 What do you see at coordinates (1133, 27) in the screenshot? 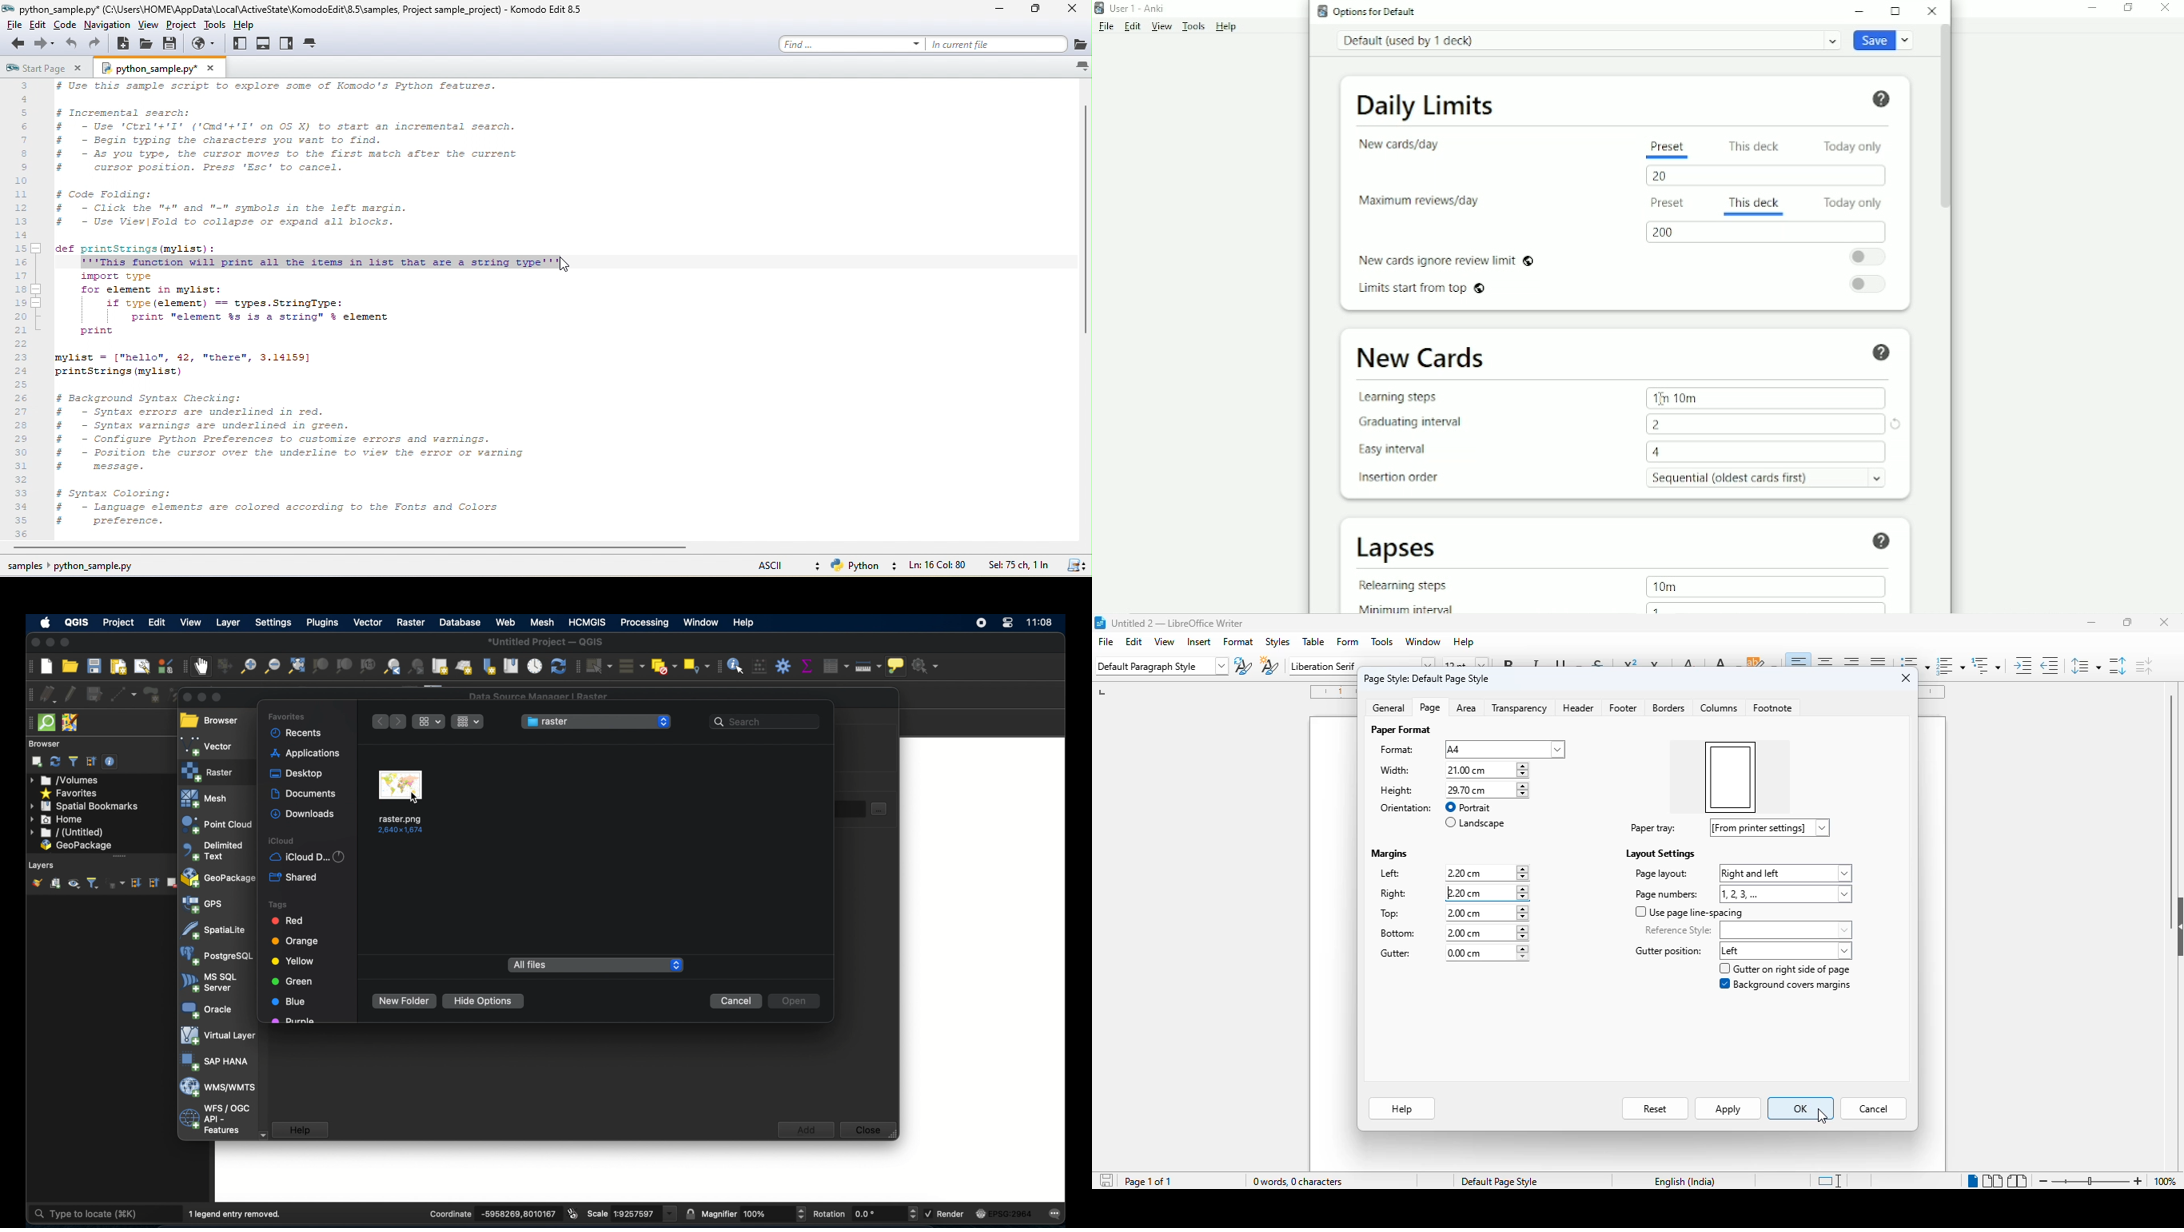
I see `Edit` at bounding box center [1133, 27].